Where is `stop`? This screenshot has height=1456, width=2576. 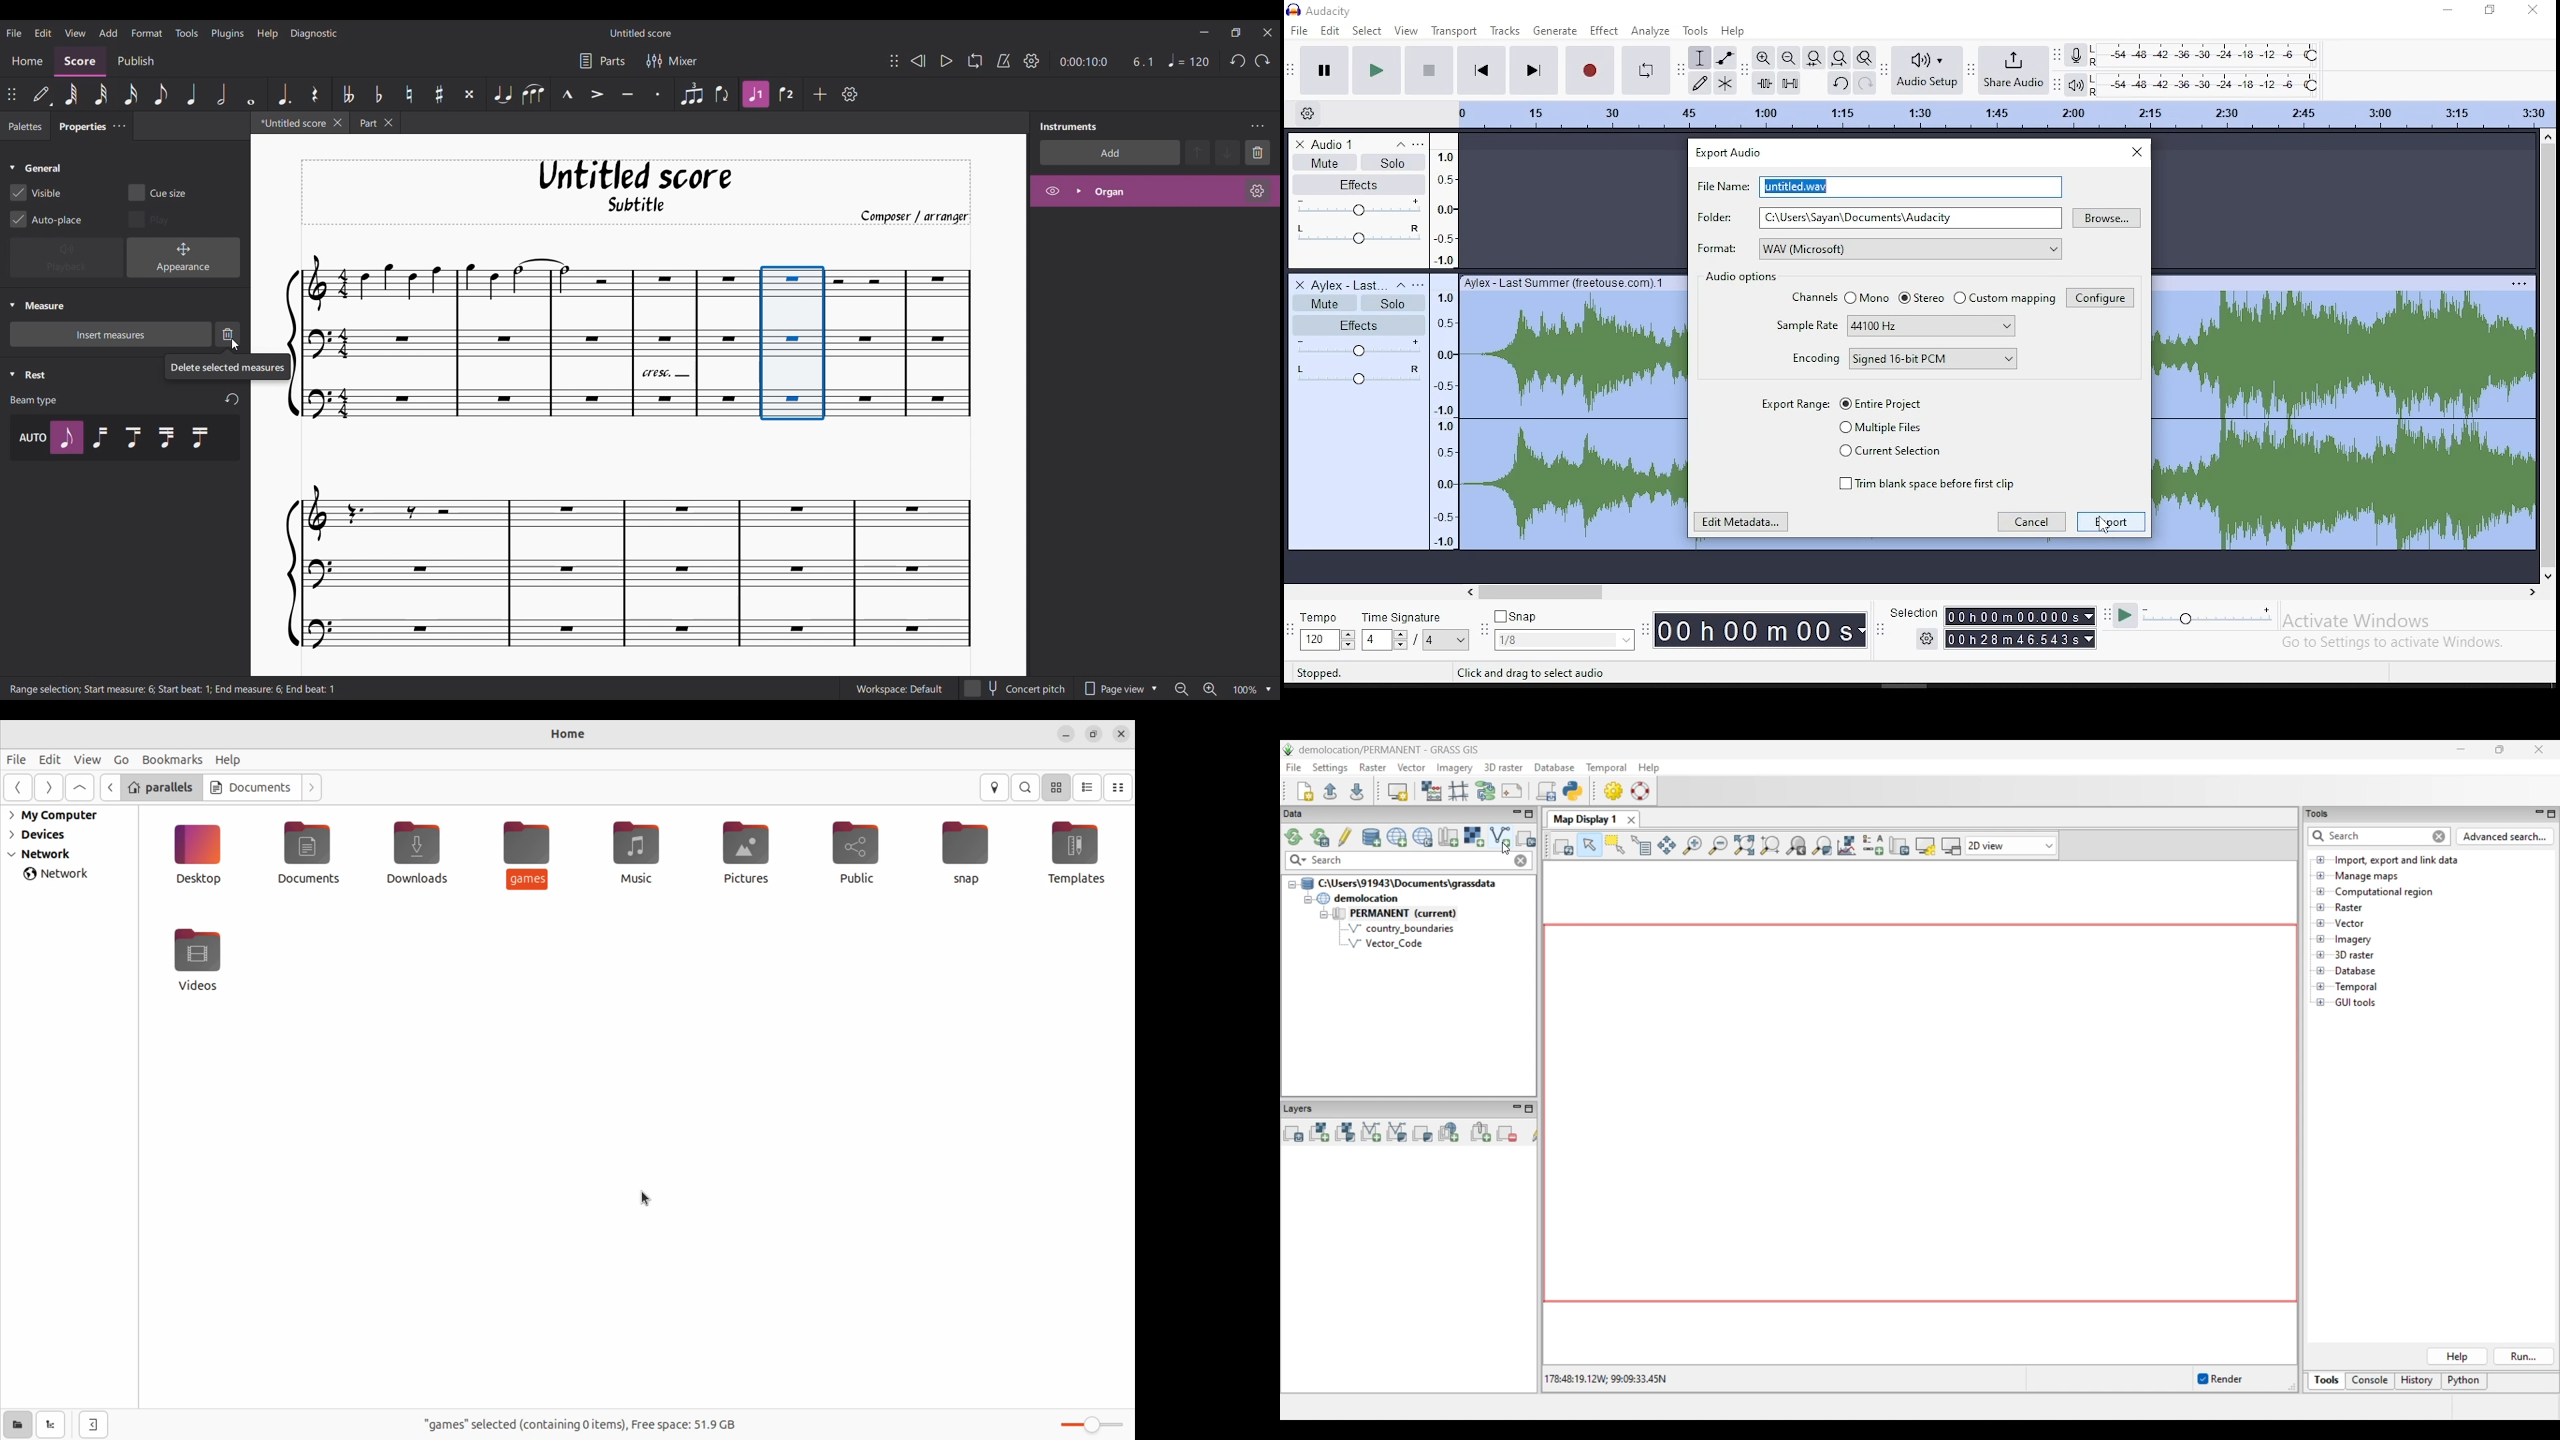
stop is located at coordinates (1426, 71).